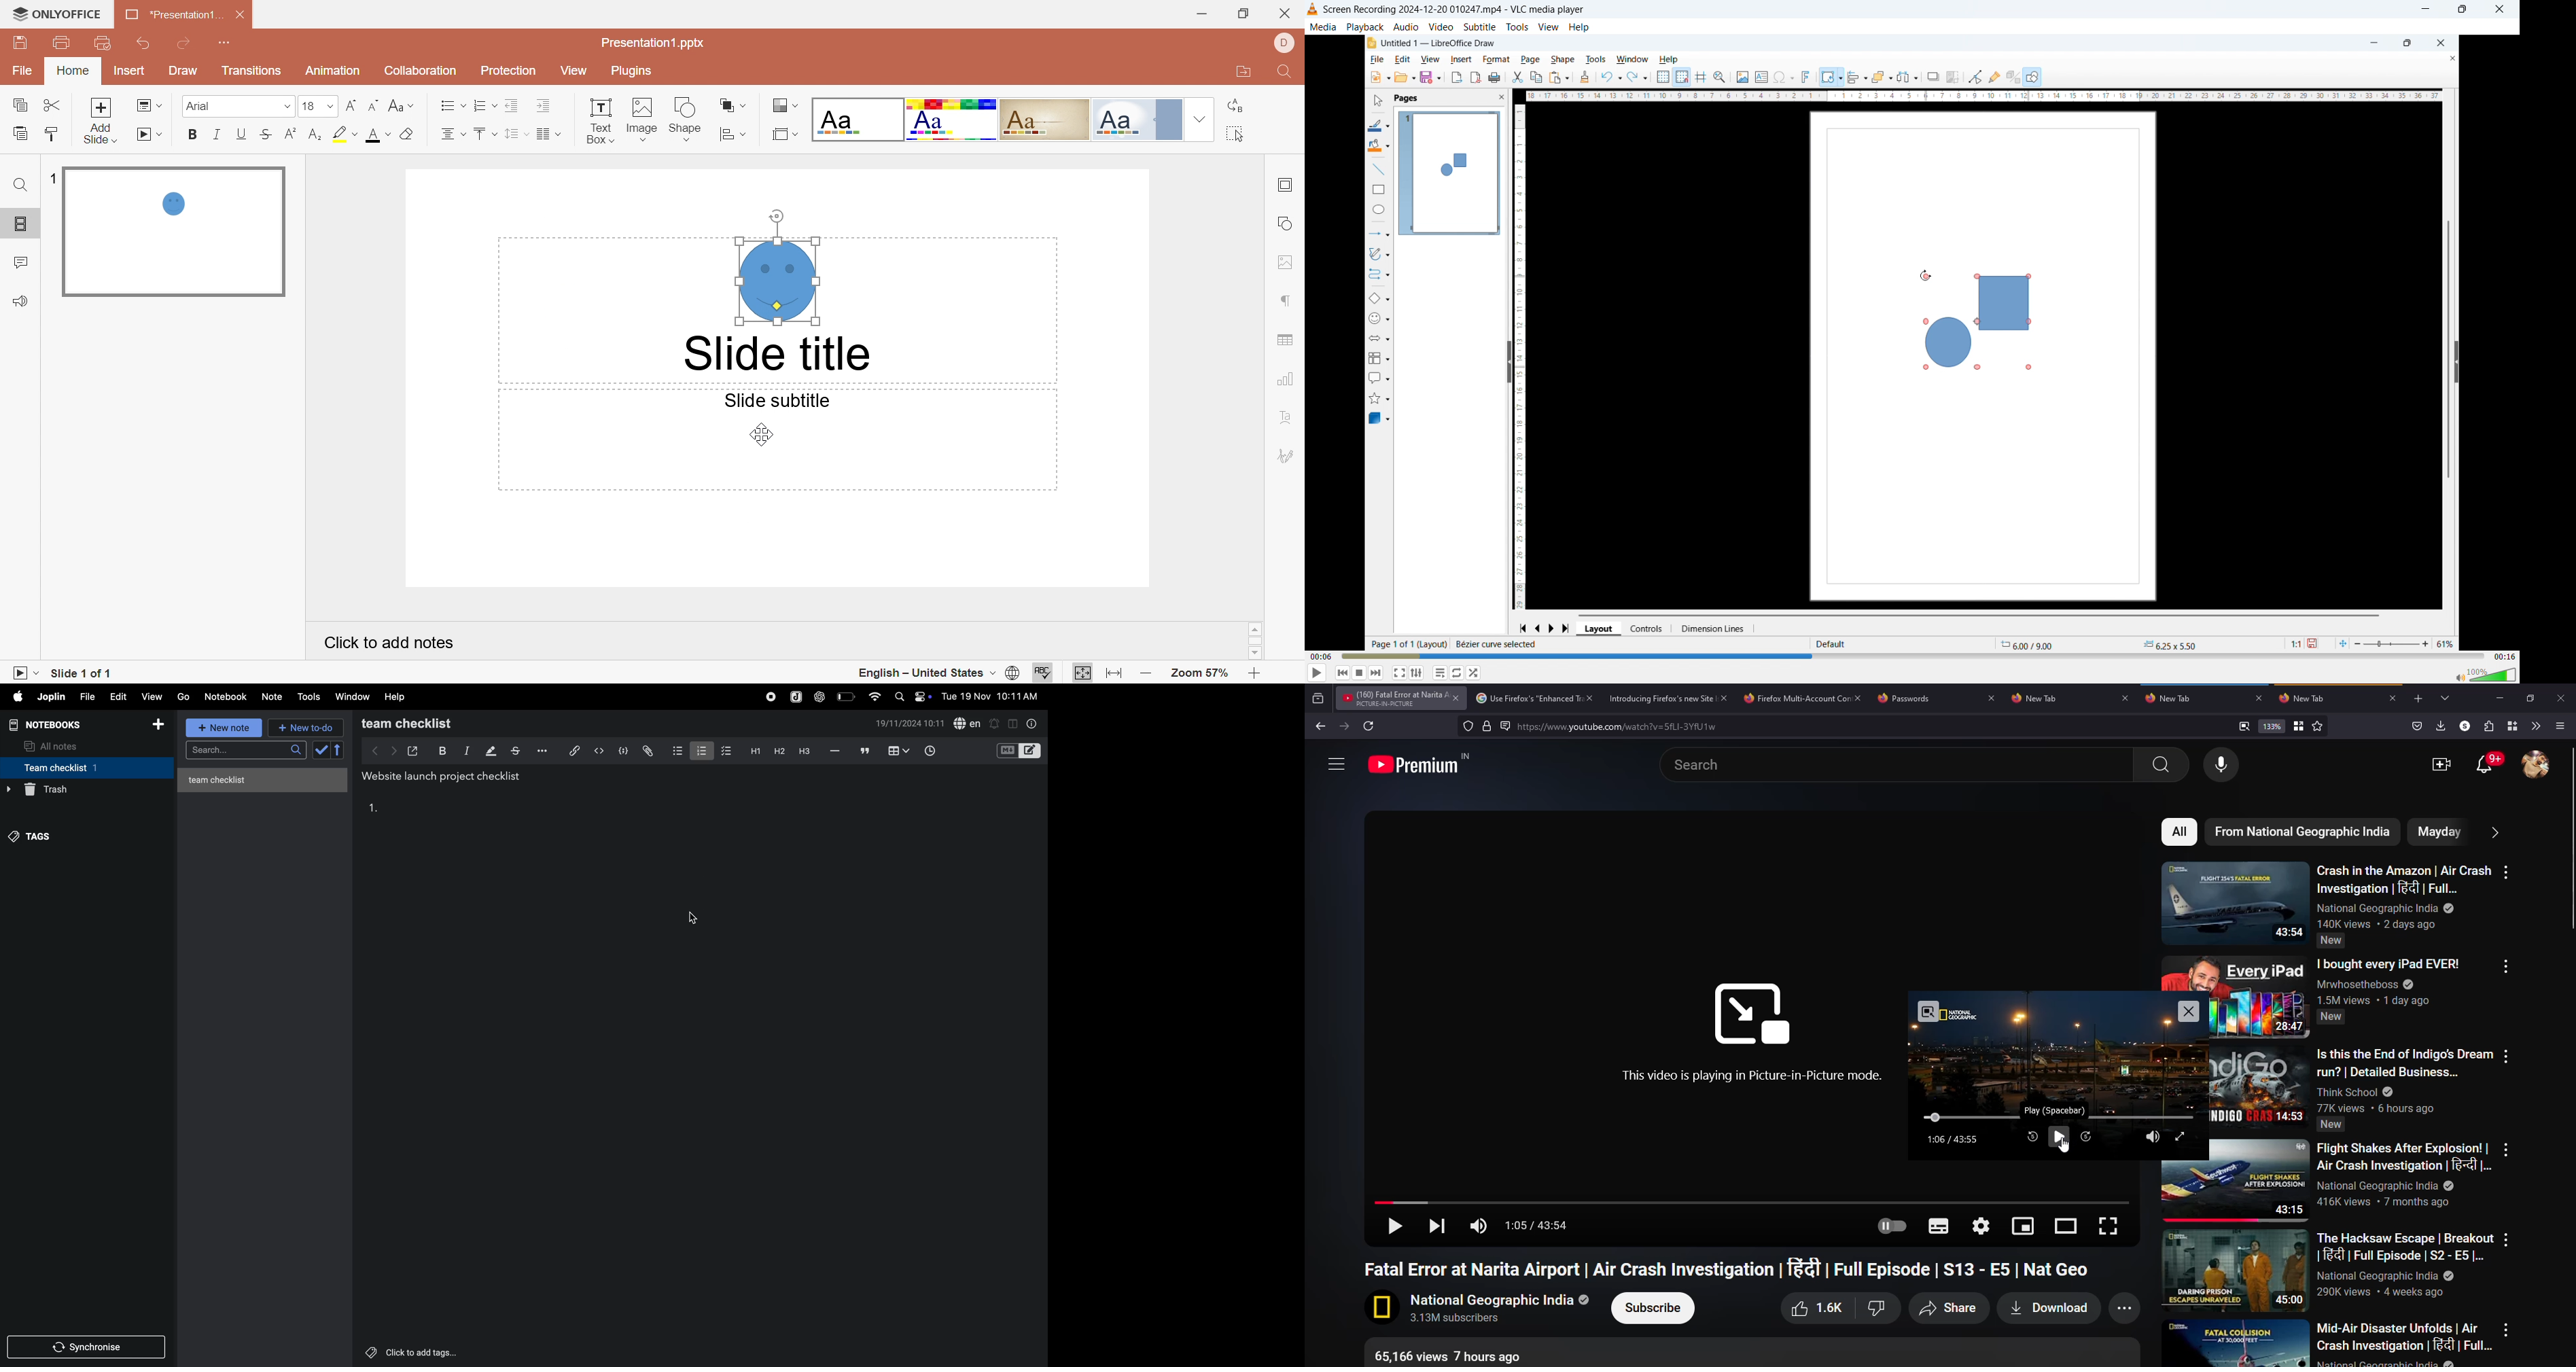 This screenshot has height=1372, width=2576. I want to click on Notebook, so click(228, 697).